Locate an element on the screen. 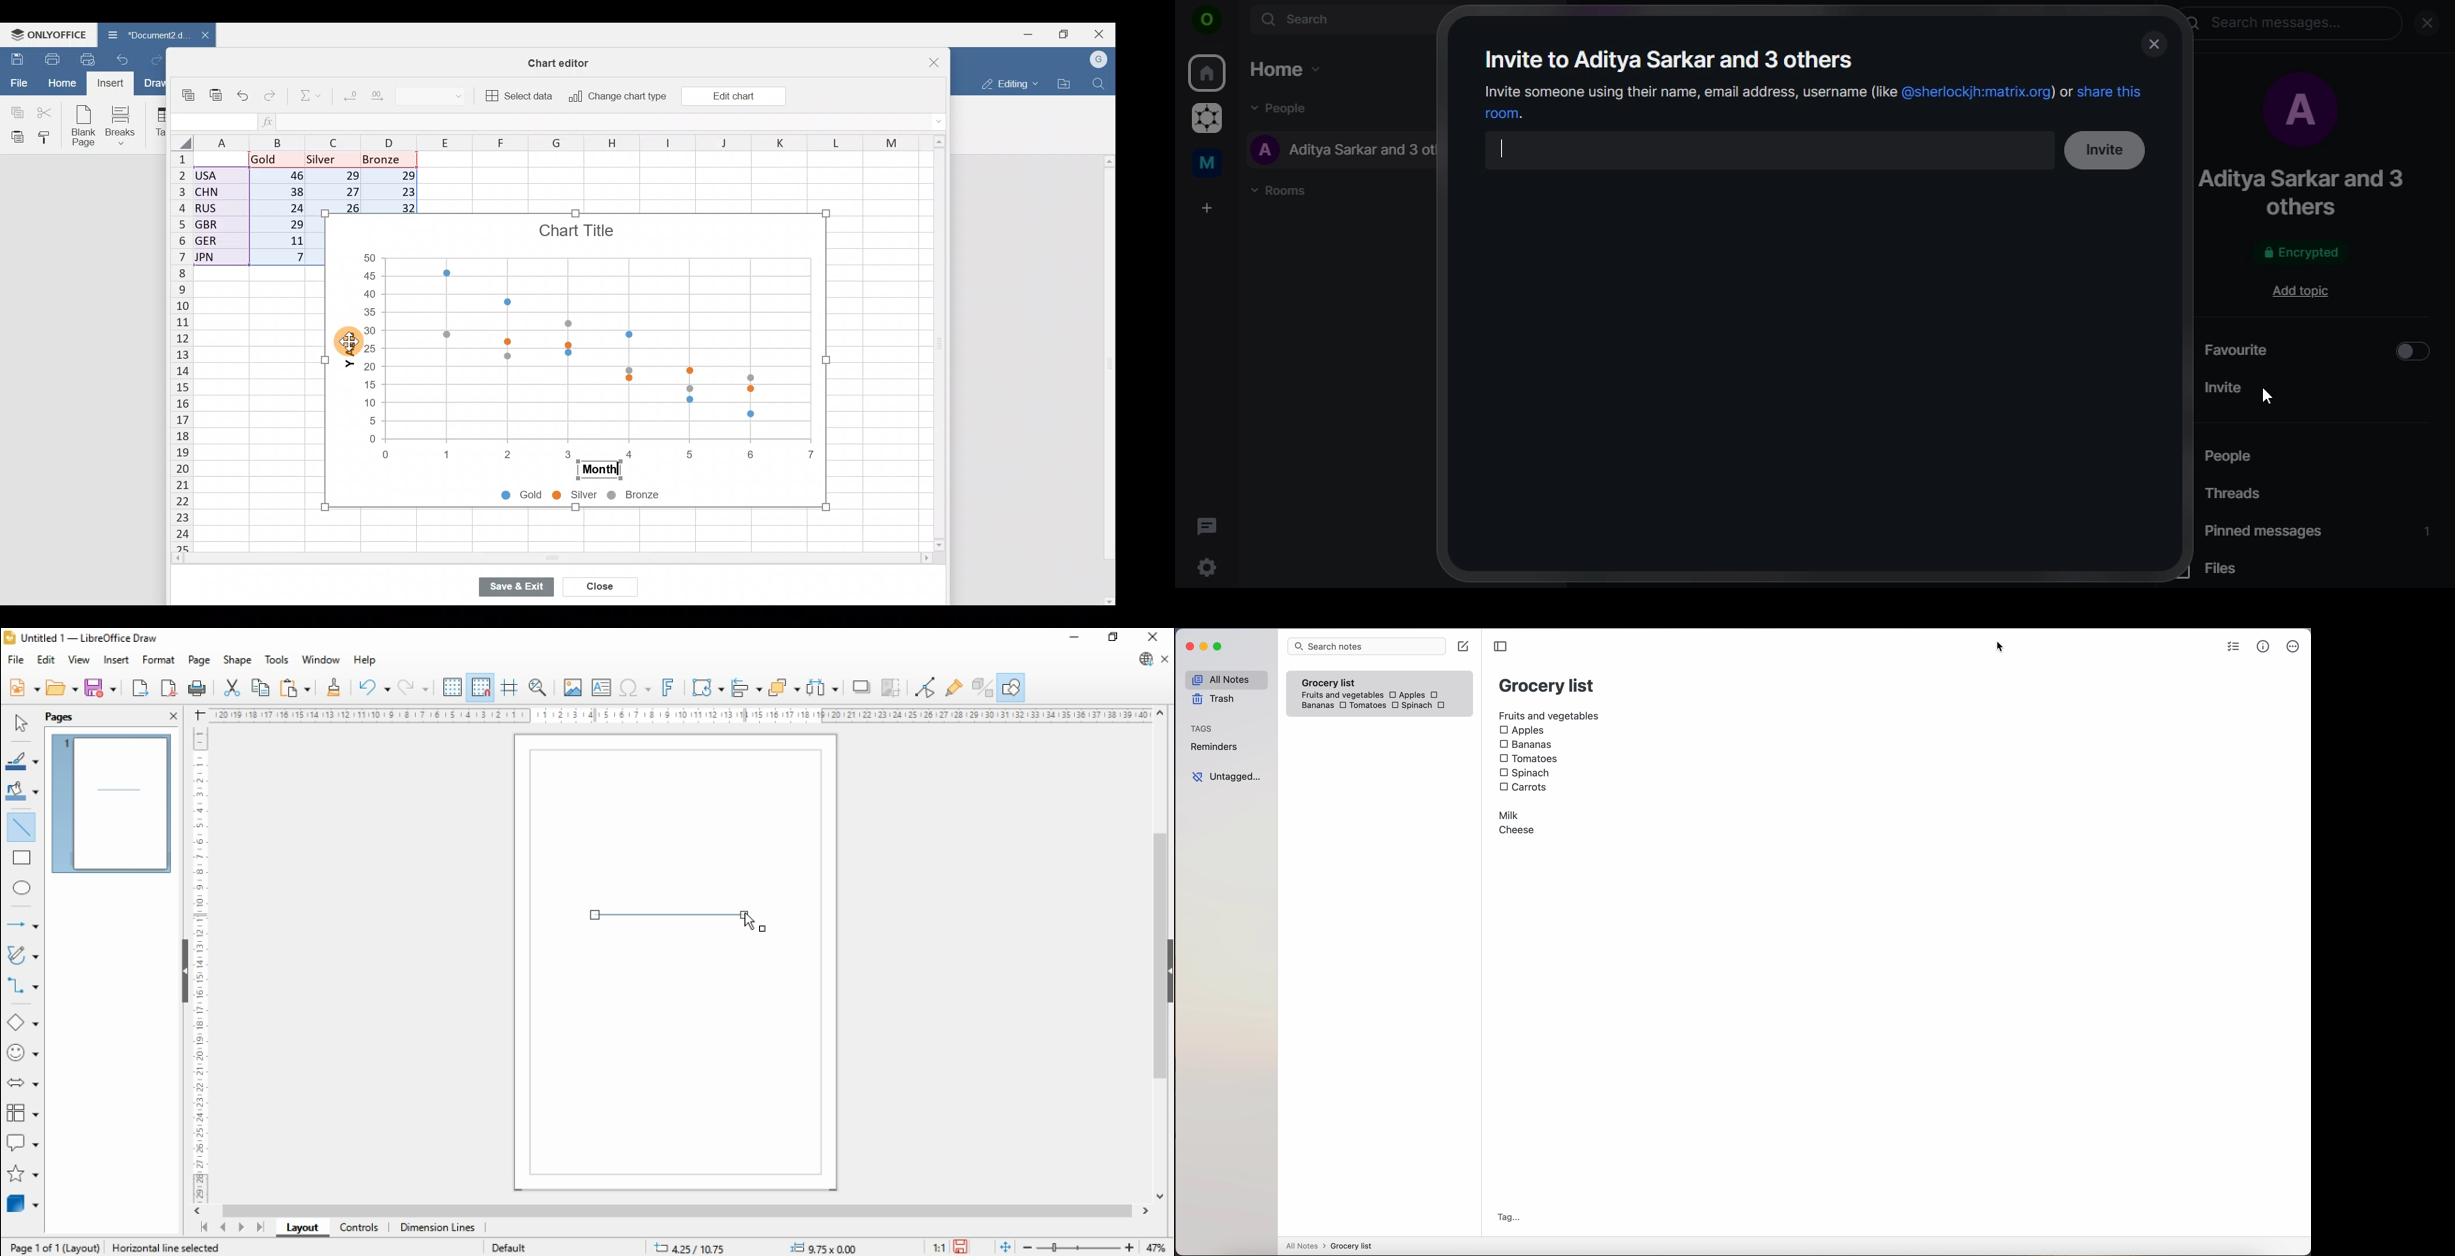 This screenshot has height=1260, width=2464. lines and arrows is located at coordinates (20, 925).